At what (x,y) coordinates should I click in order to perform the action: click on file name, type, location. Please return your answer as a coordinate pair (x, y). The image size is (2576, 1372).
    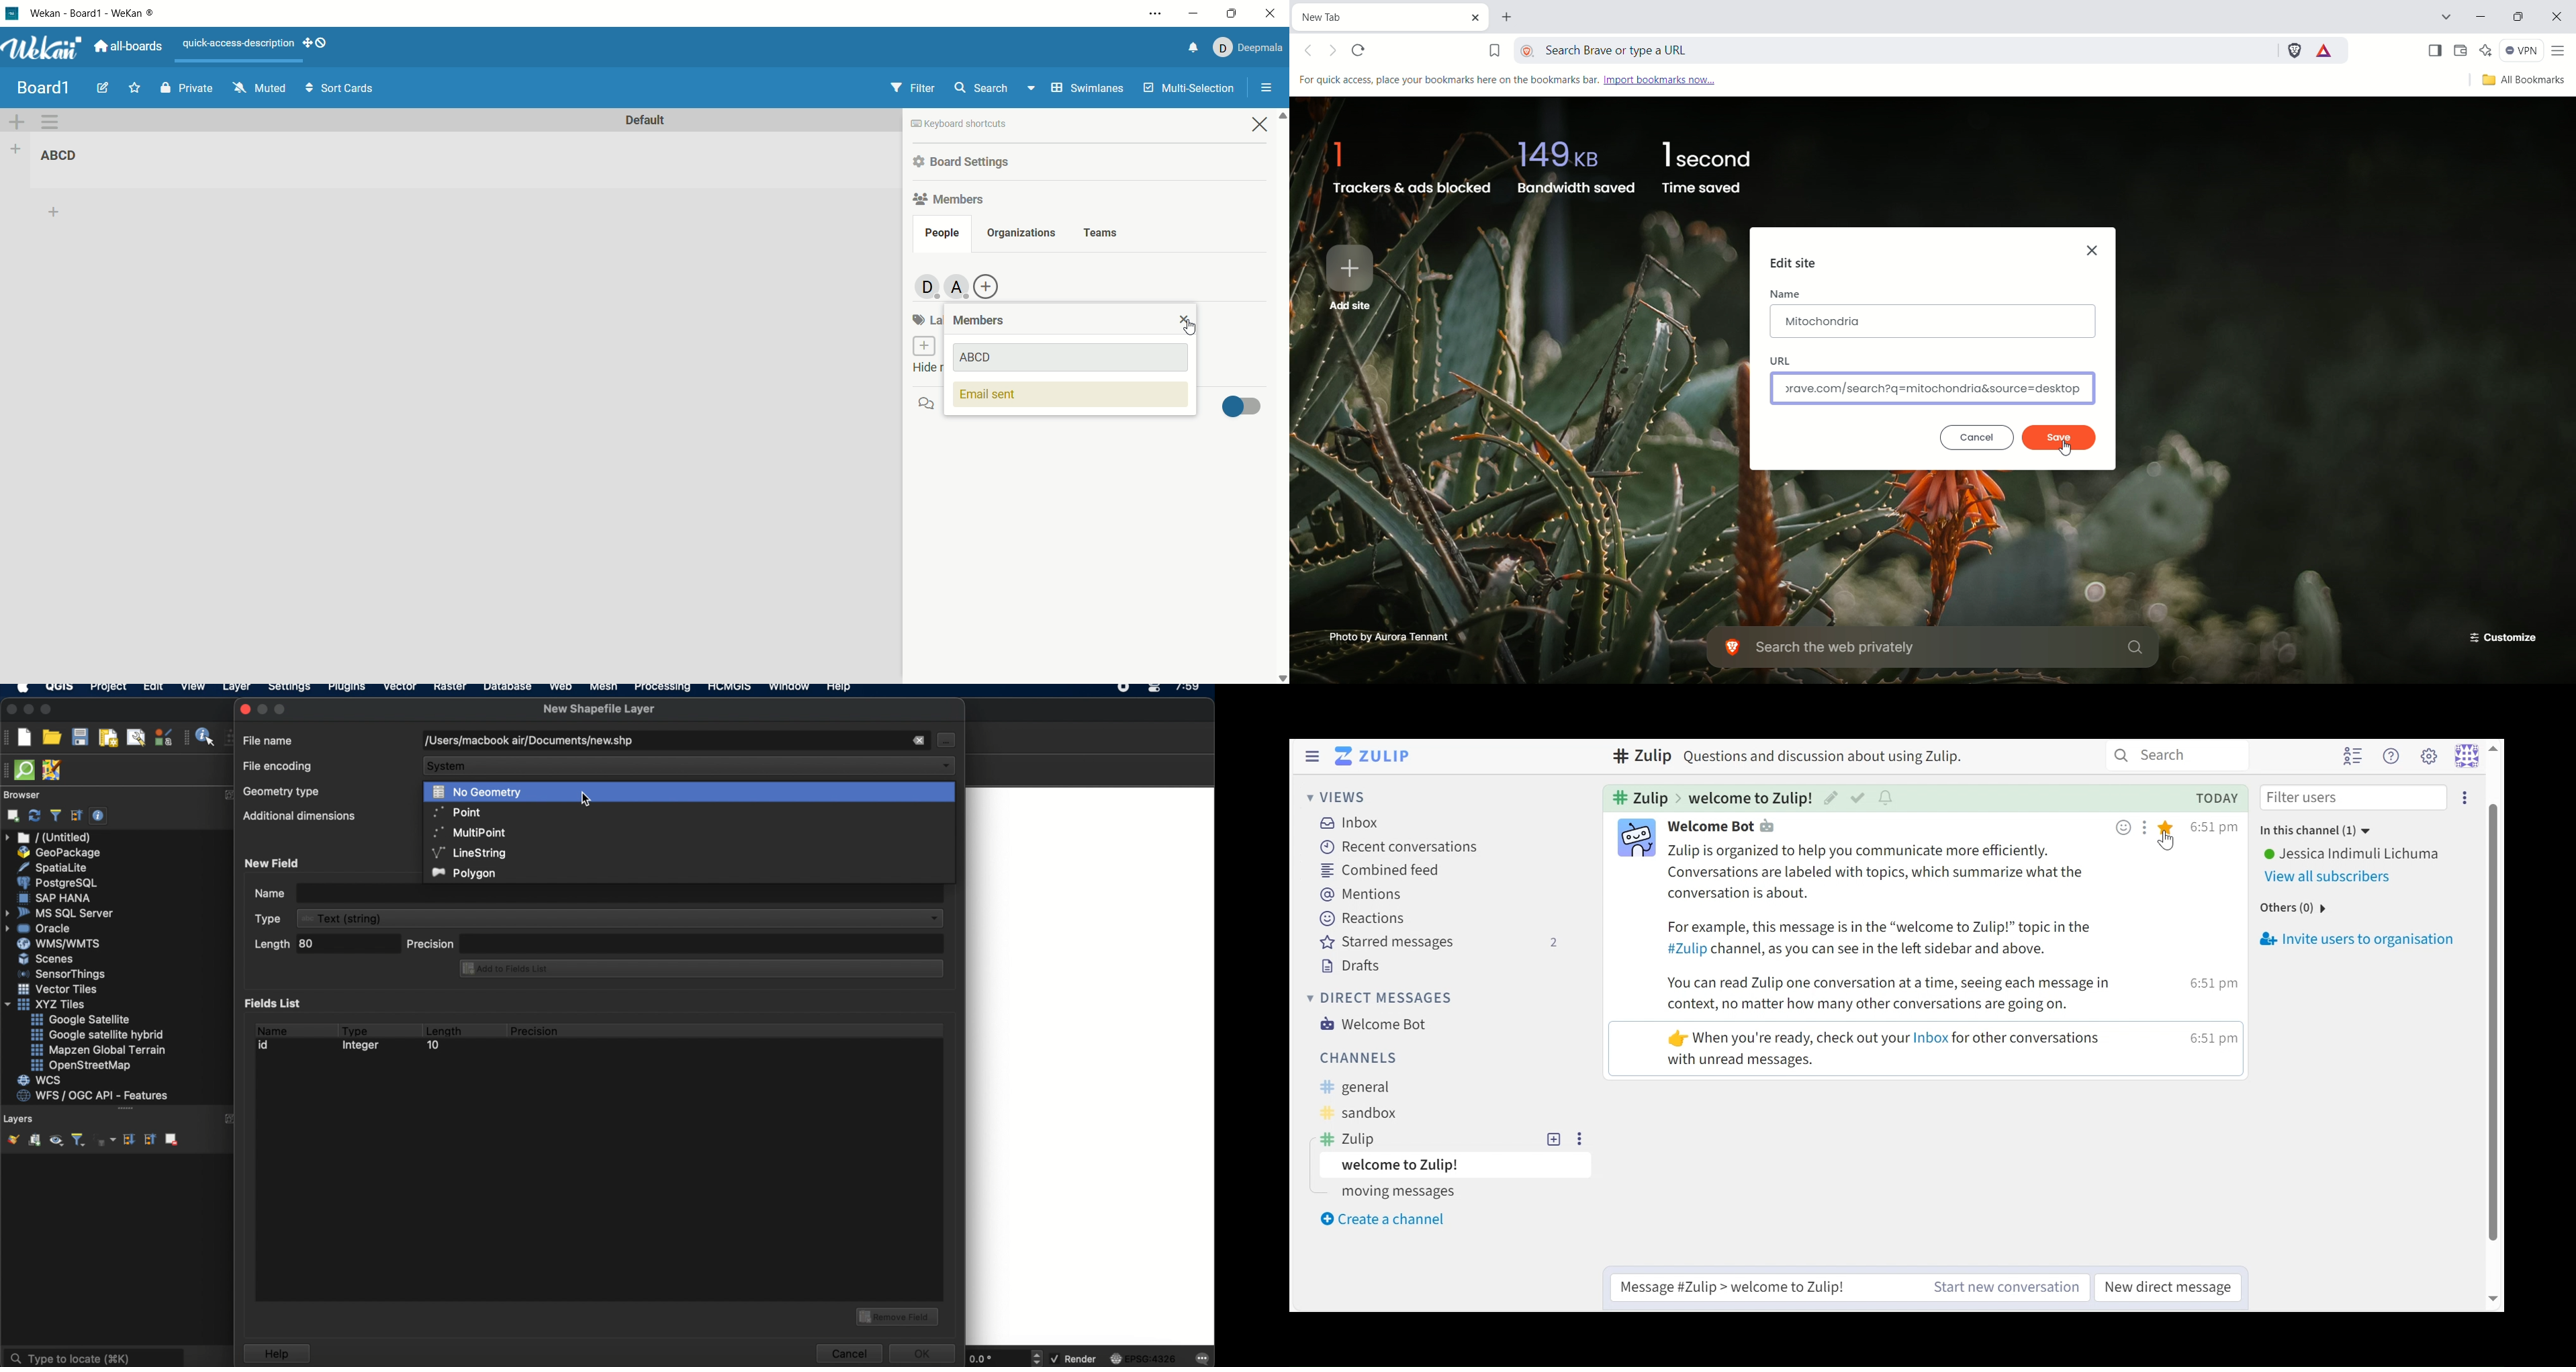
    Looking at the image, I should click on (527, 741).